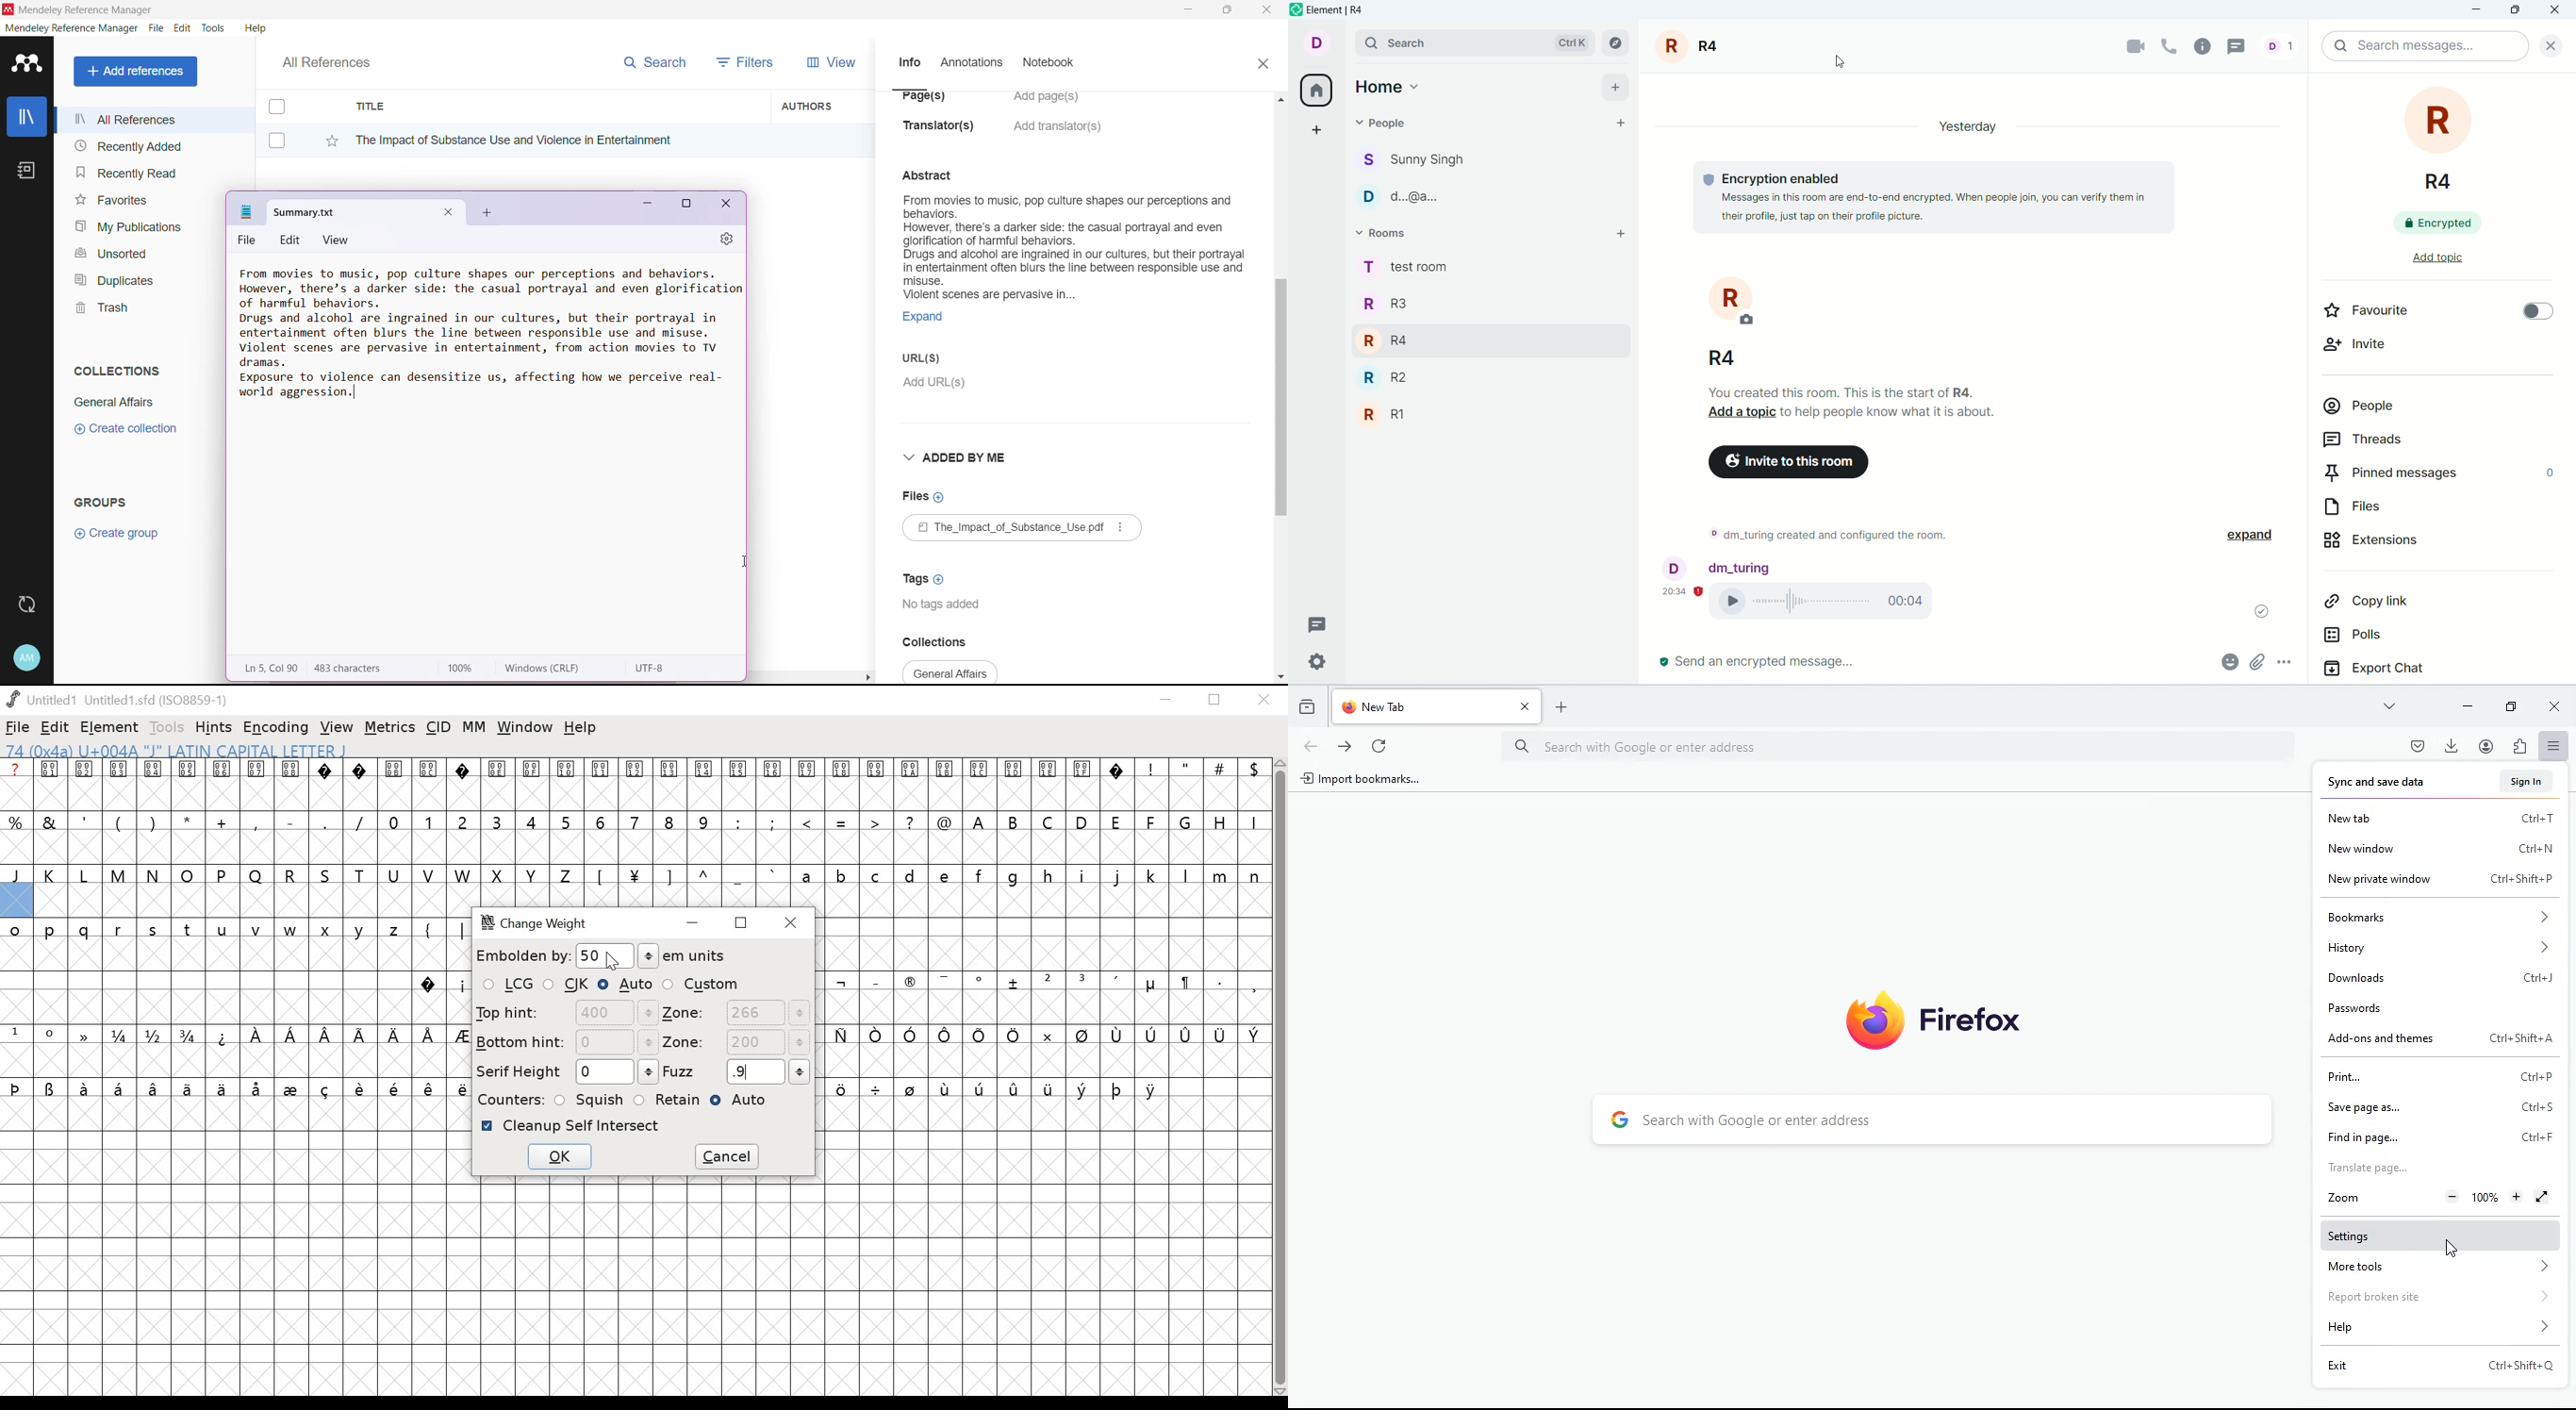  Describe the element at coordinates (254, 28) in the screenshot. I see `Help` at that location.